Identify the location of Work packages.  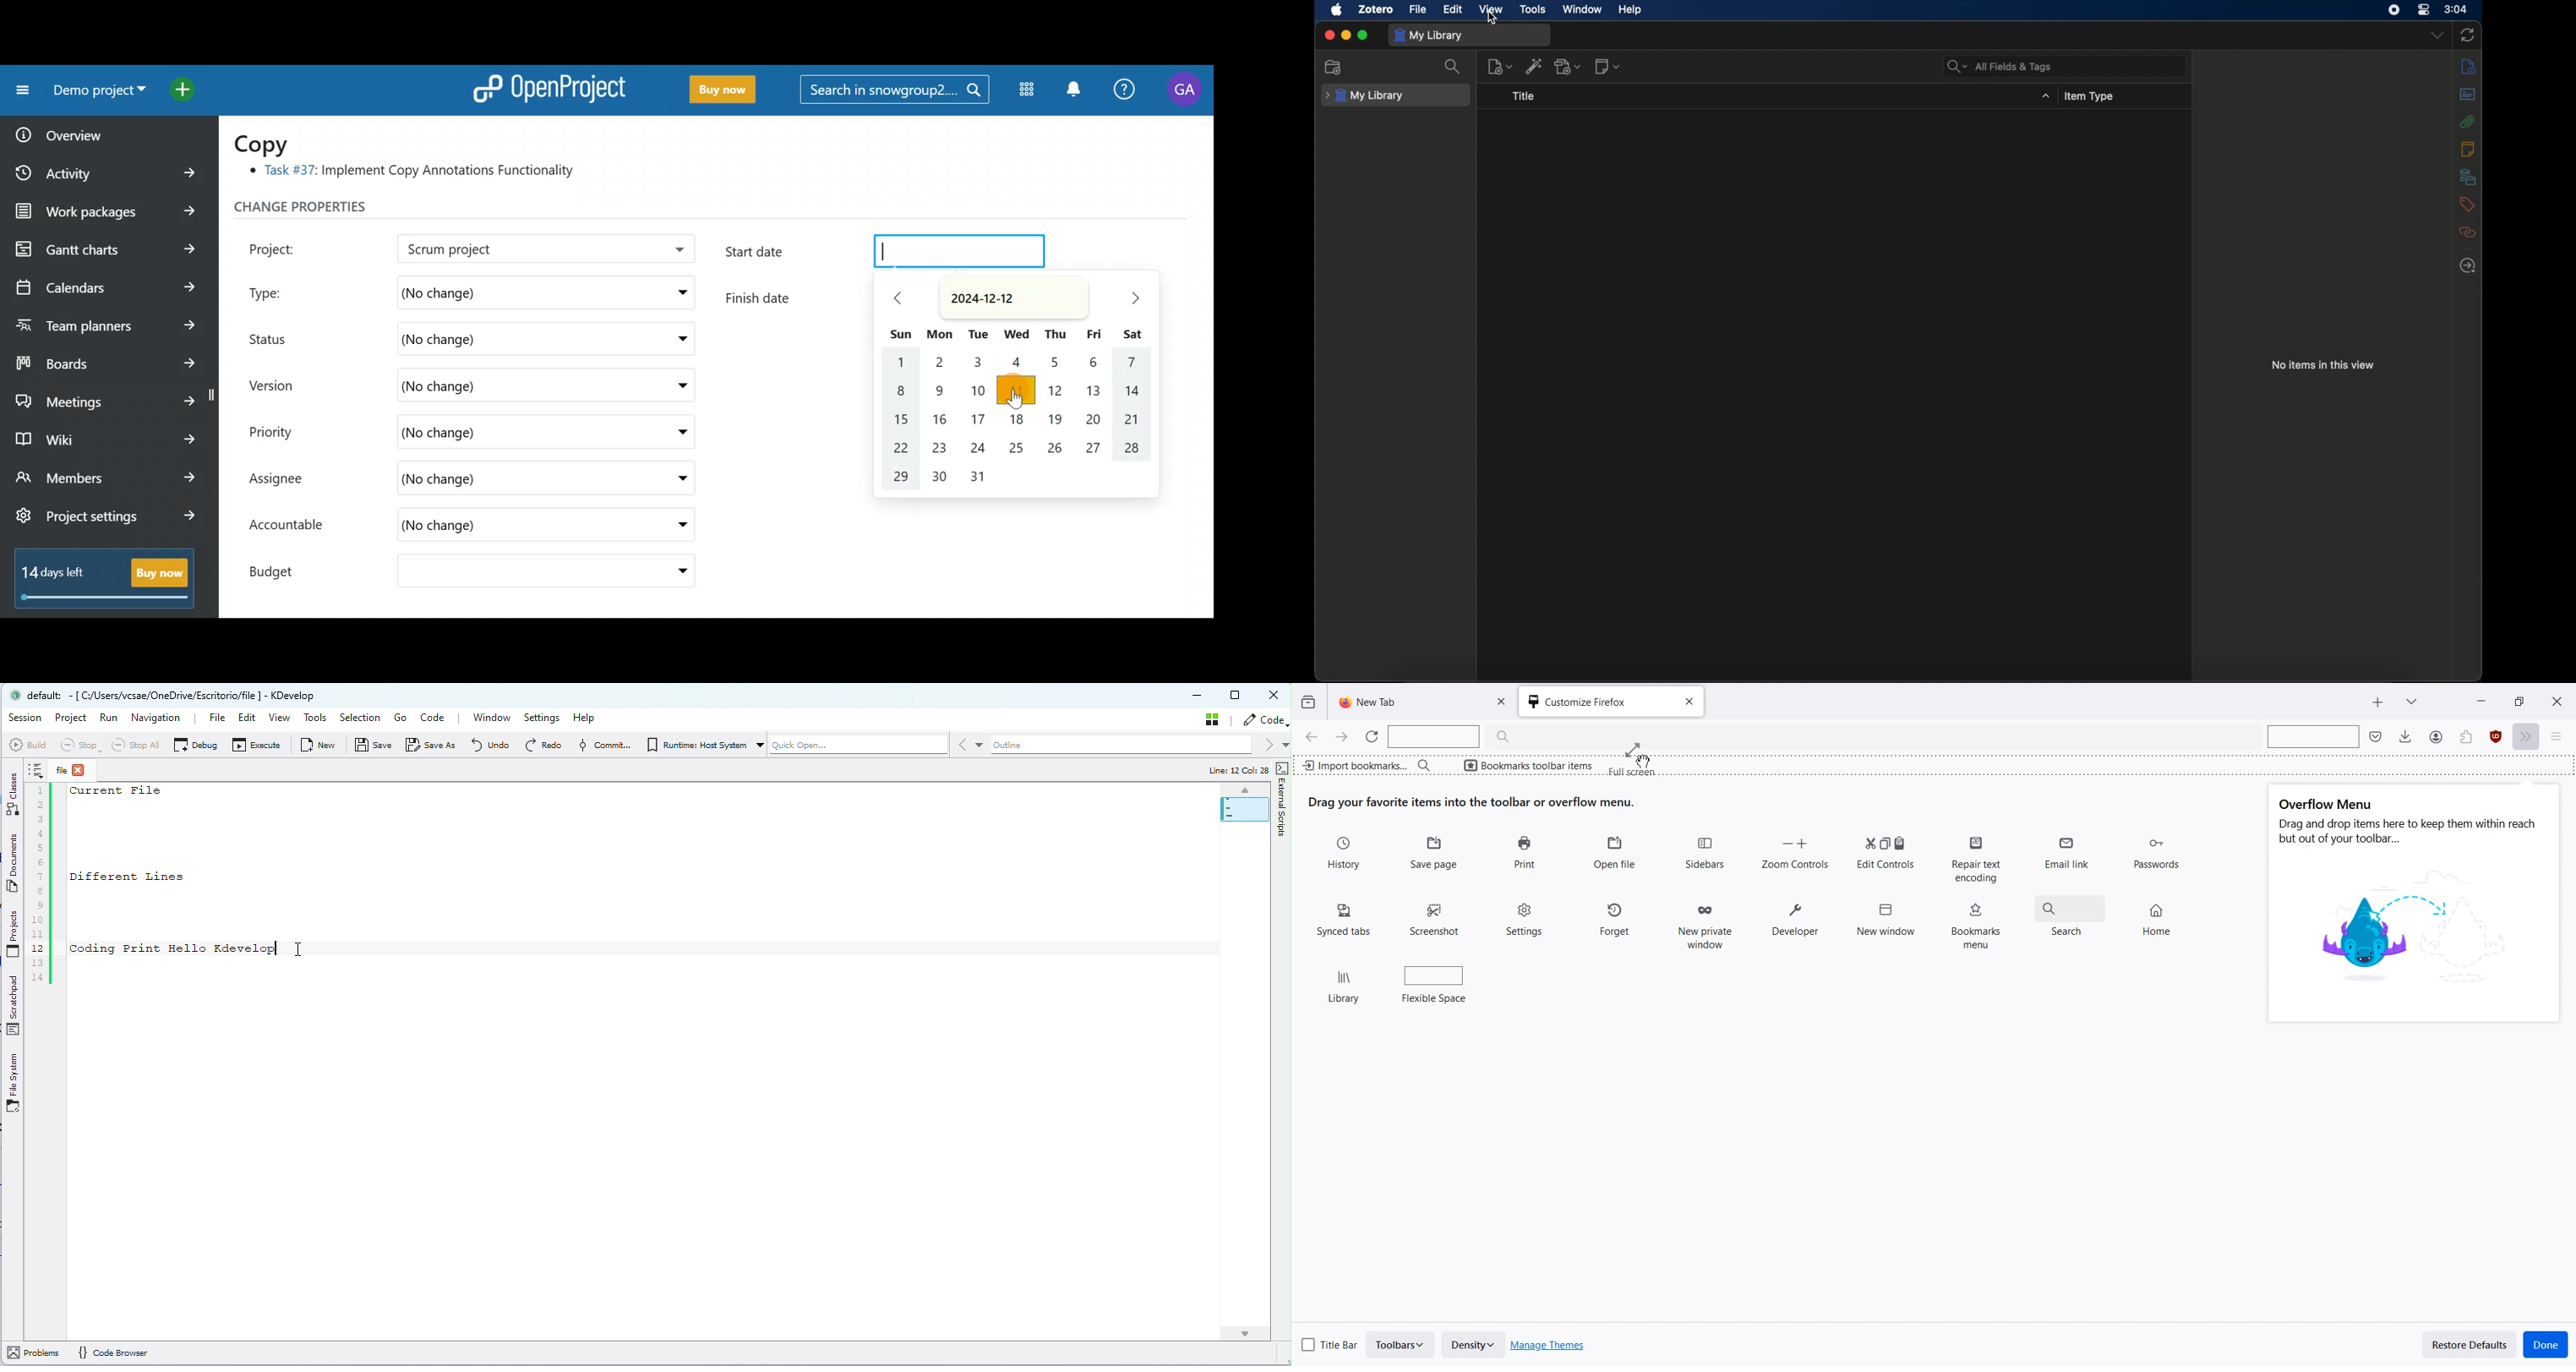
(109, 211).